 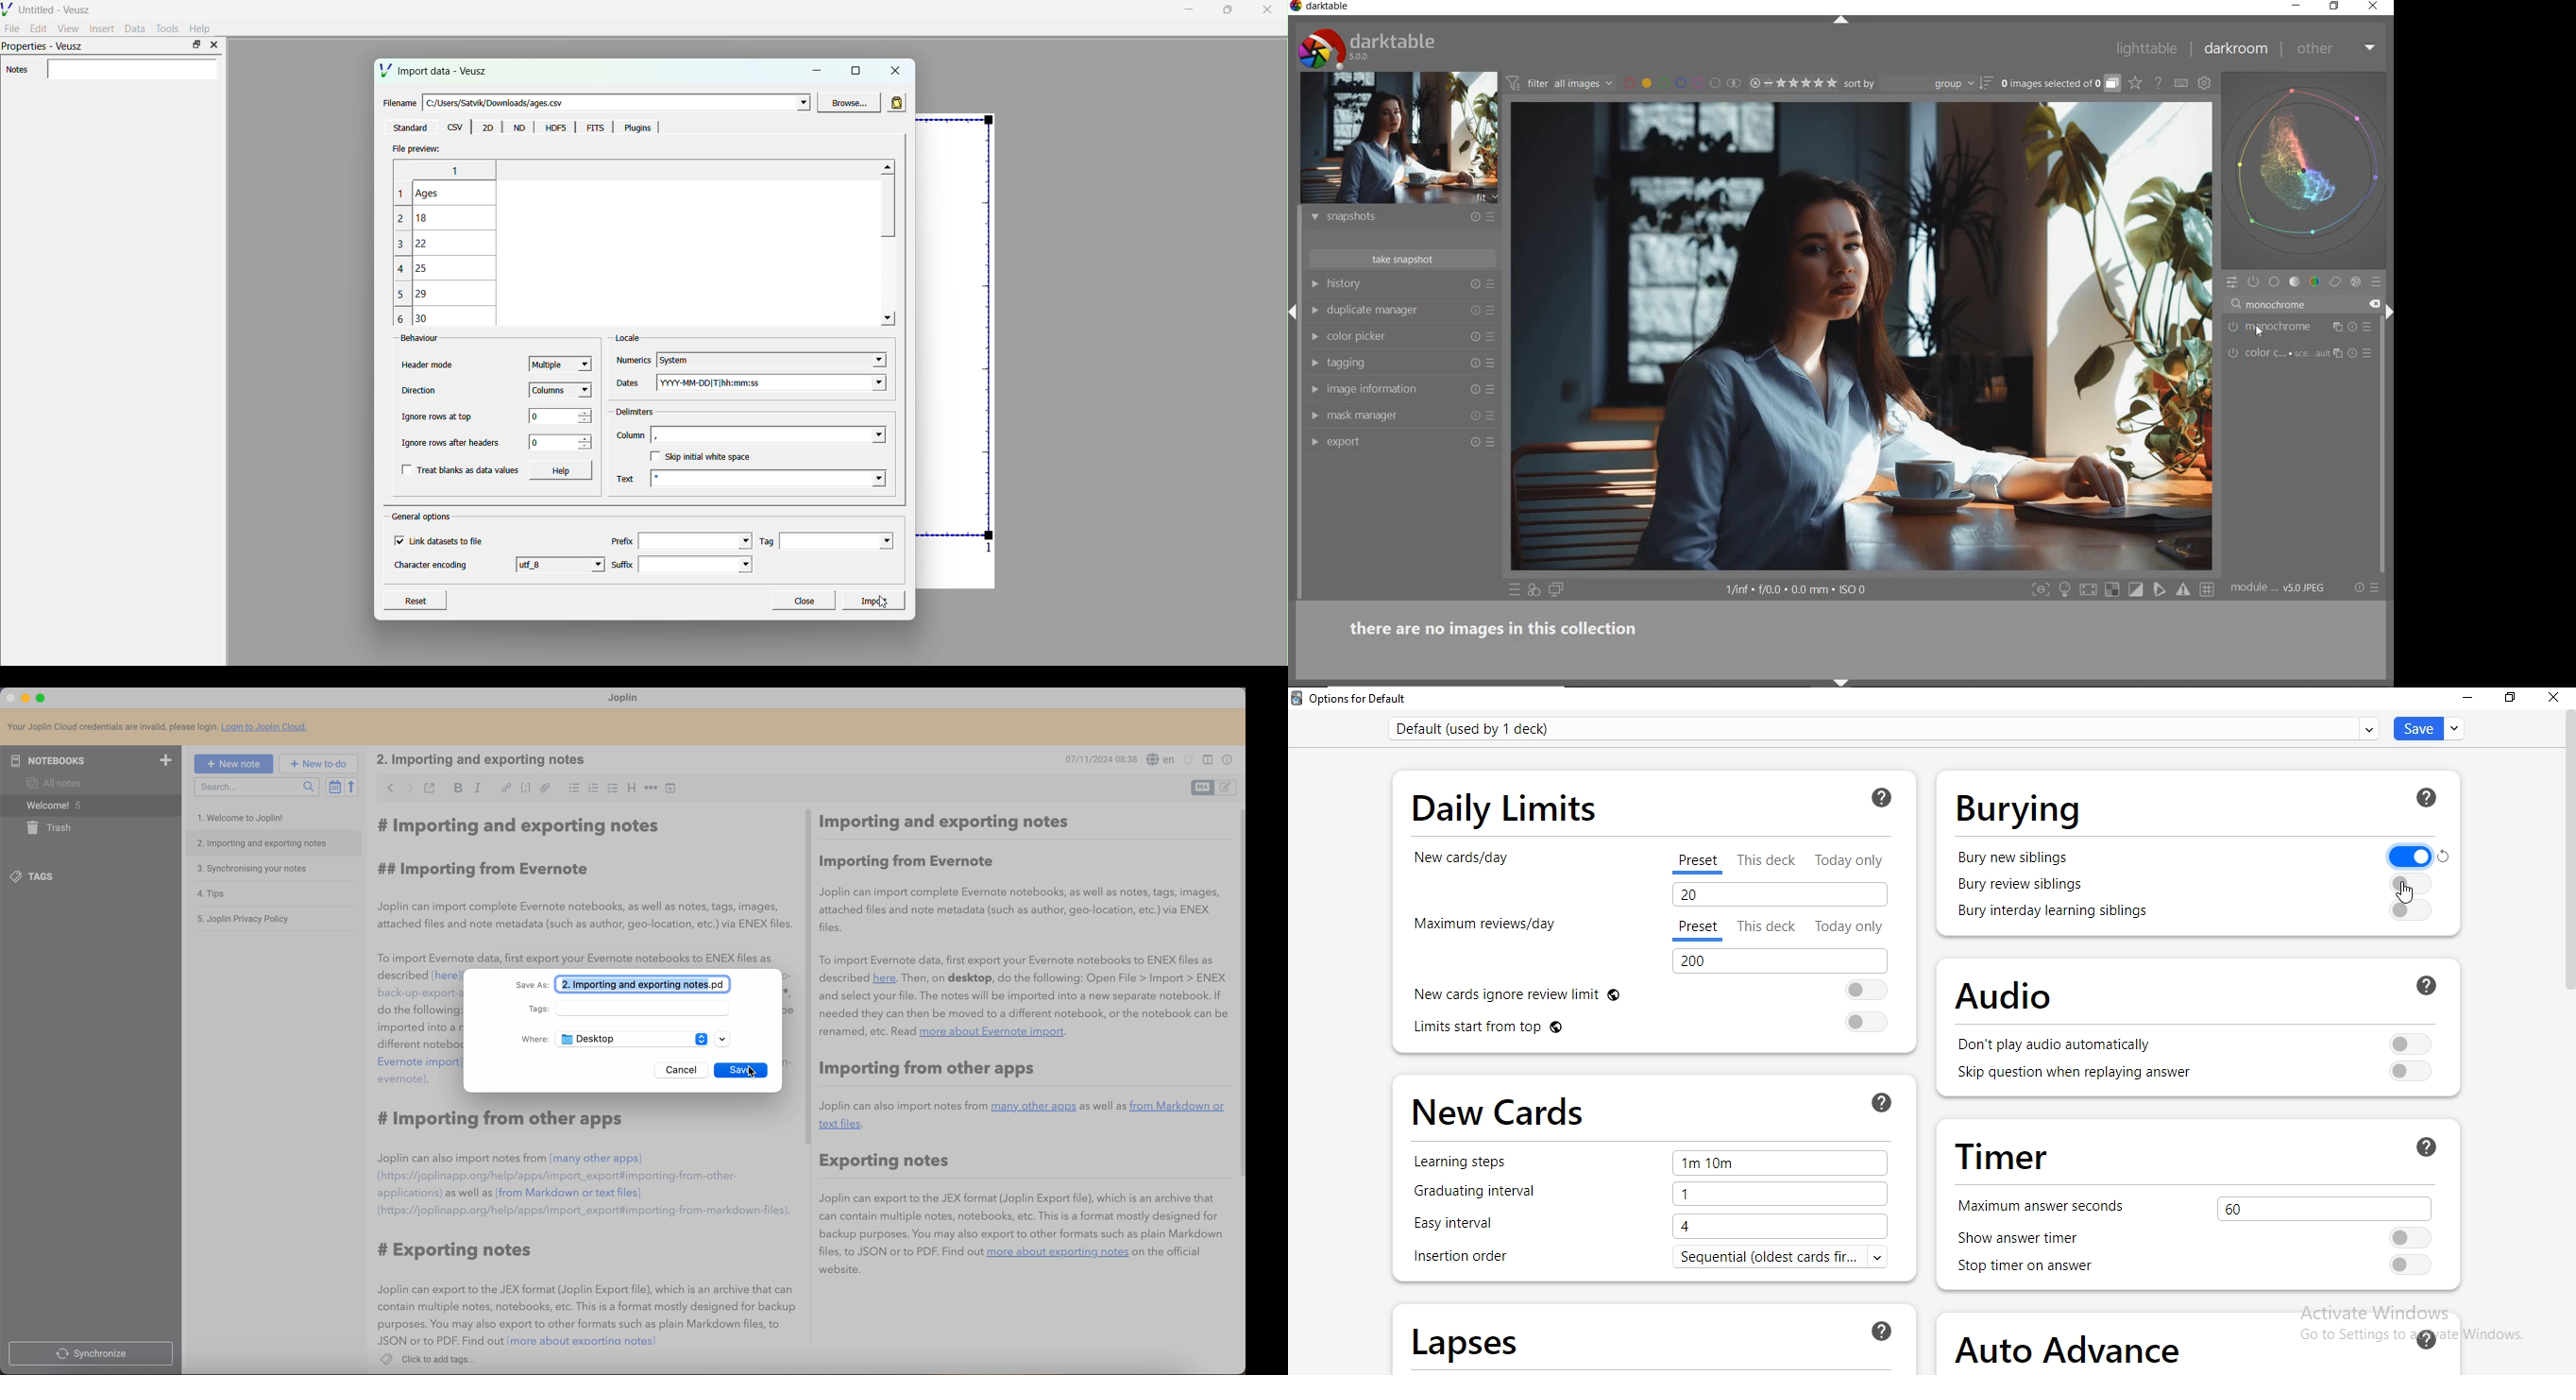 I want to click on bold, so click(x=459, y=787).